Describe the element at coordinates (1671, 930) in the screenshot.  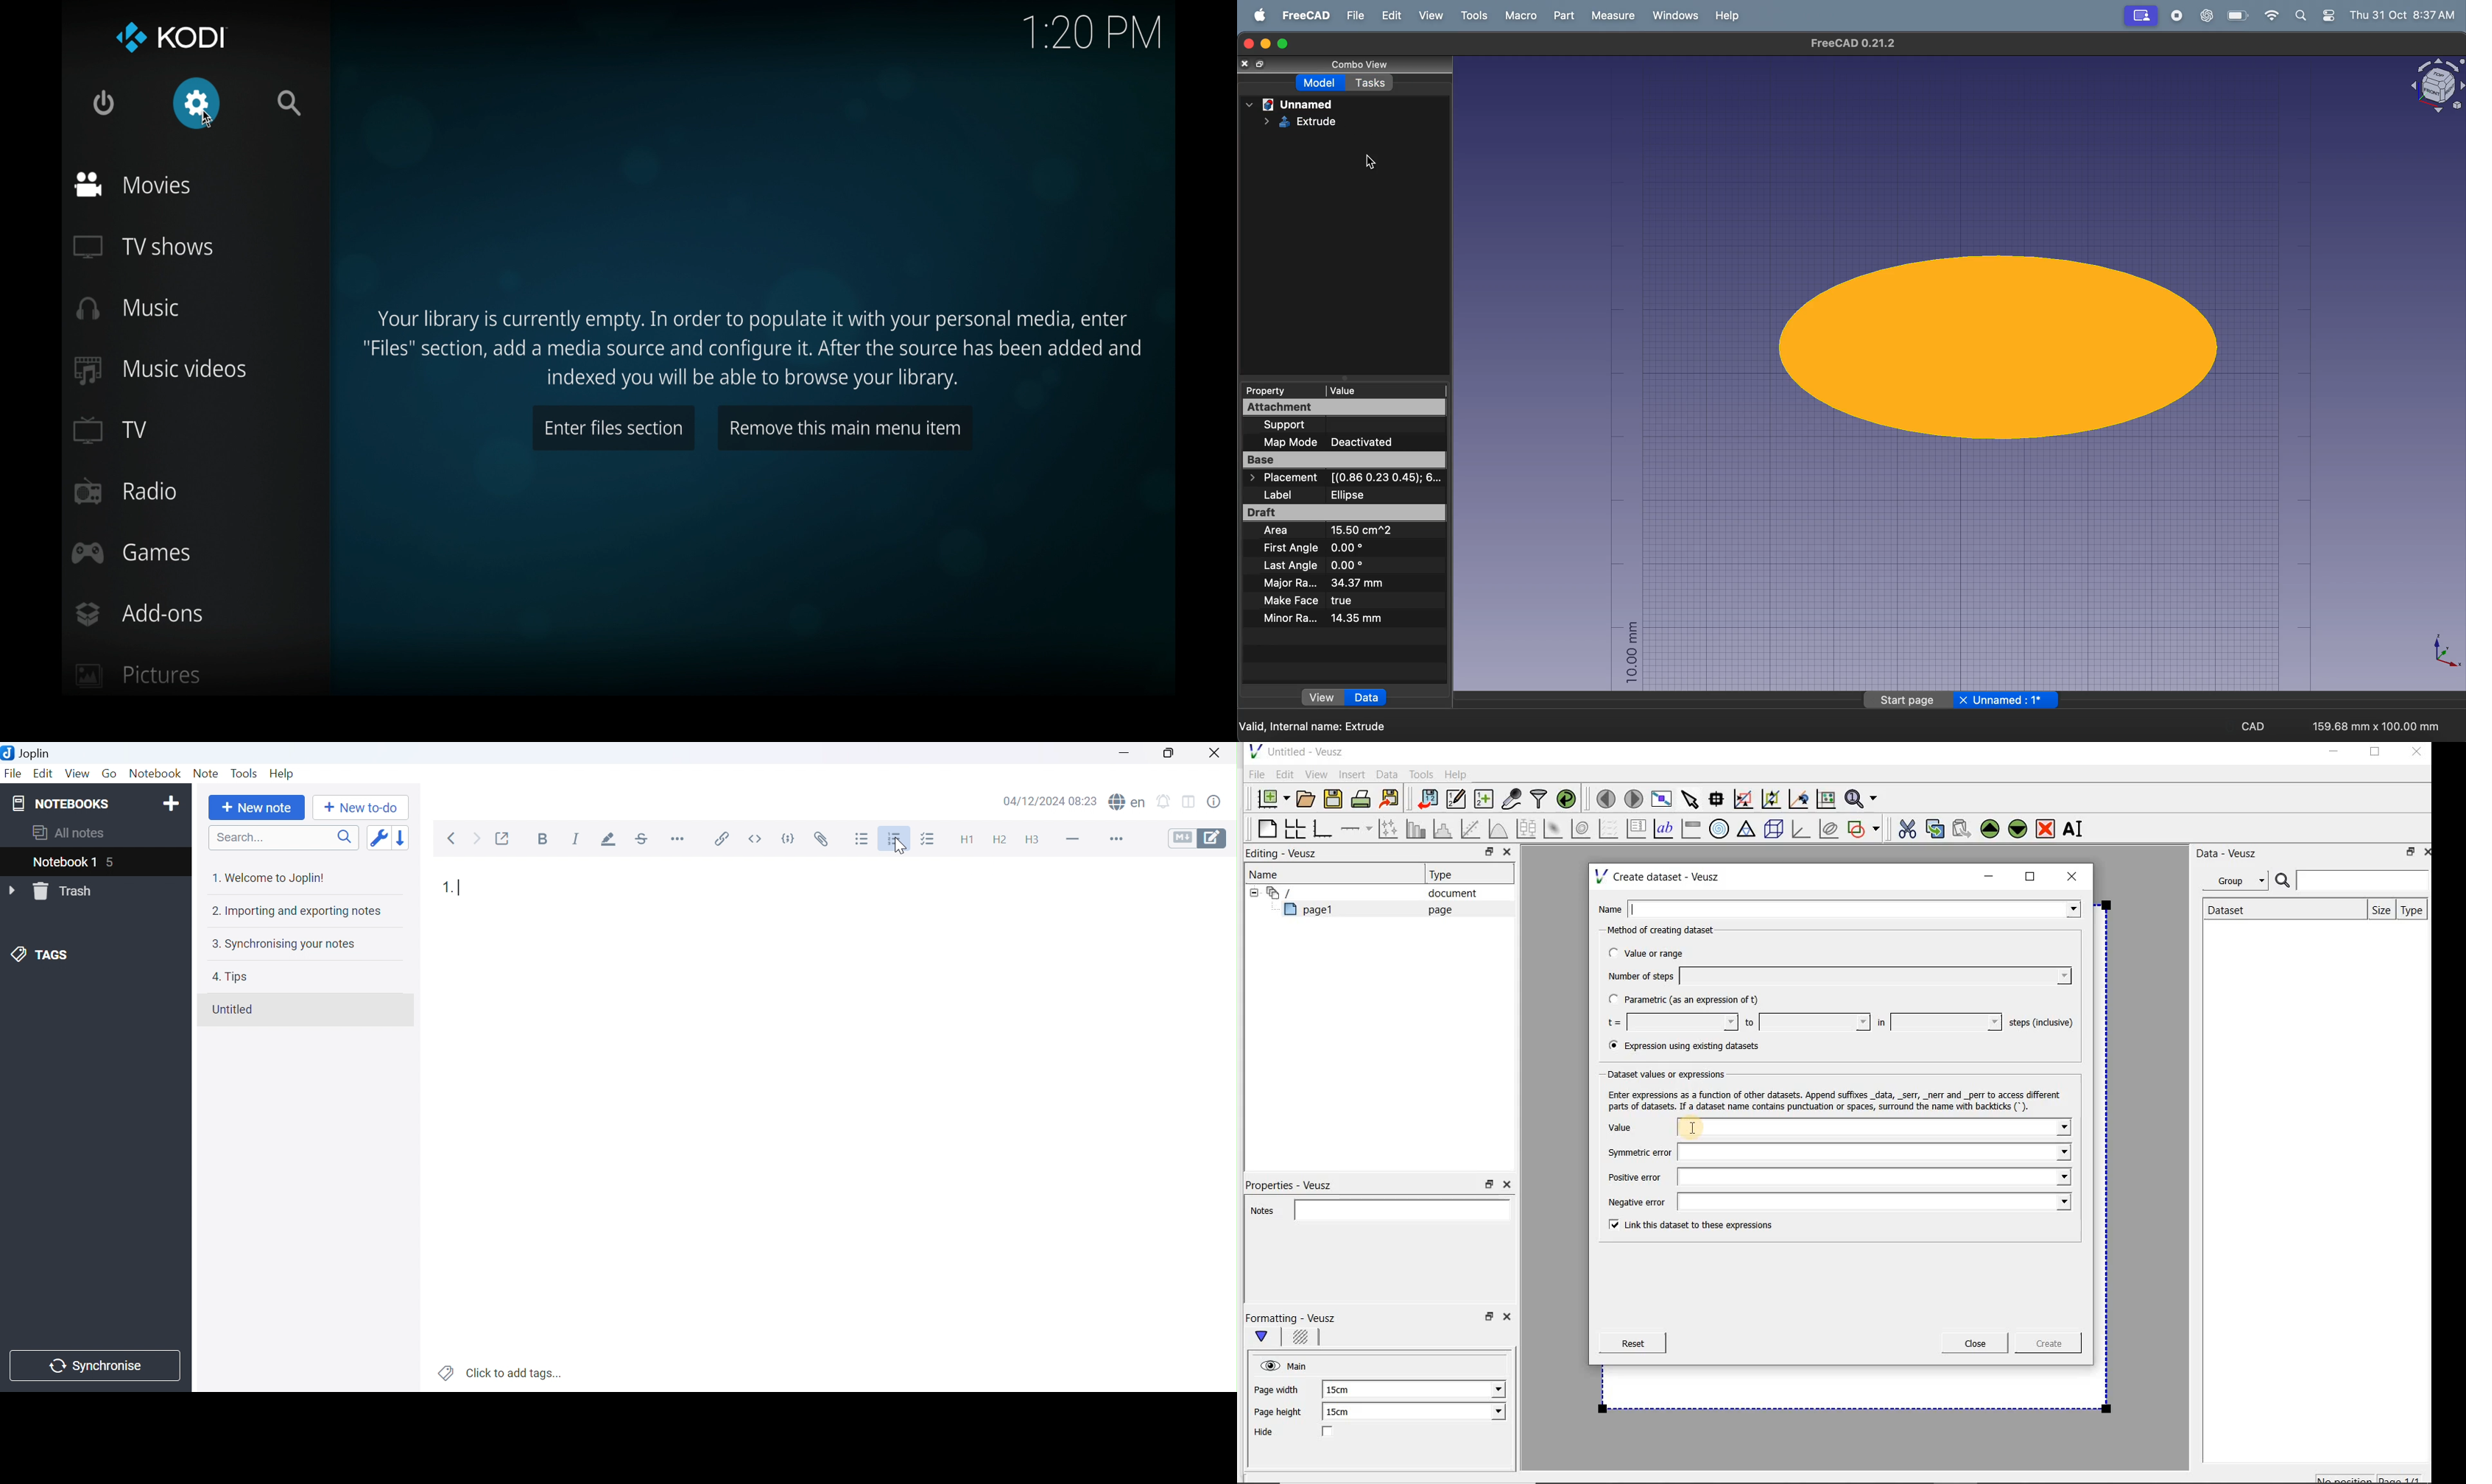
I see `Method of creating dataset:` at that location.